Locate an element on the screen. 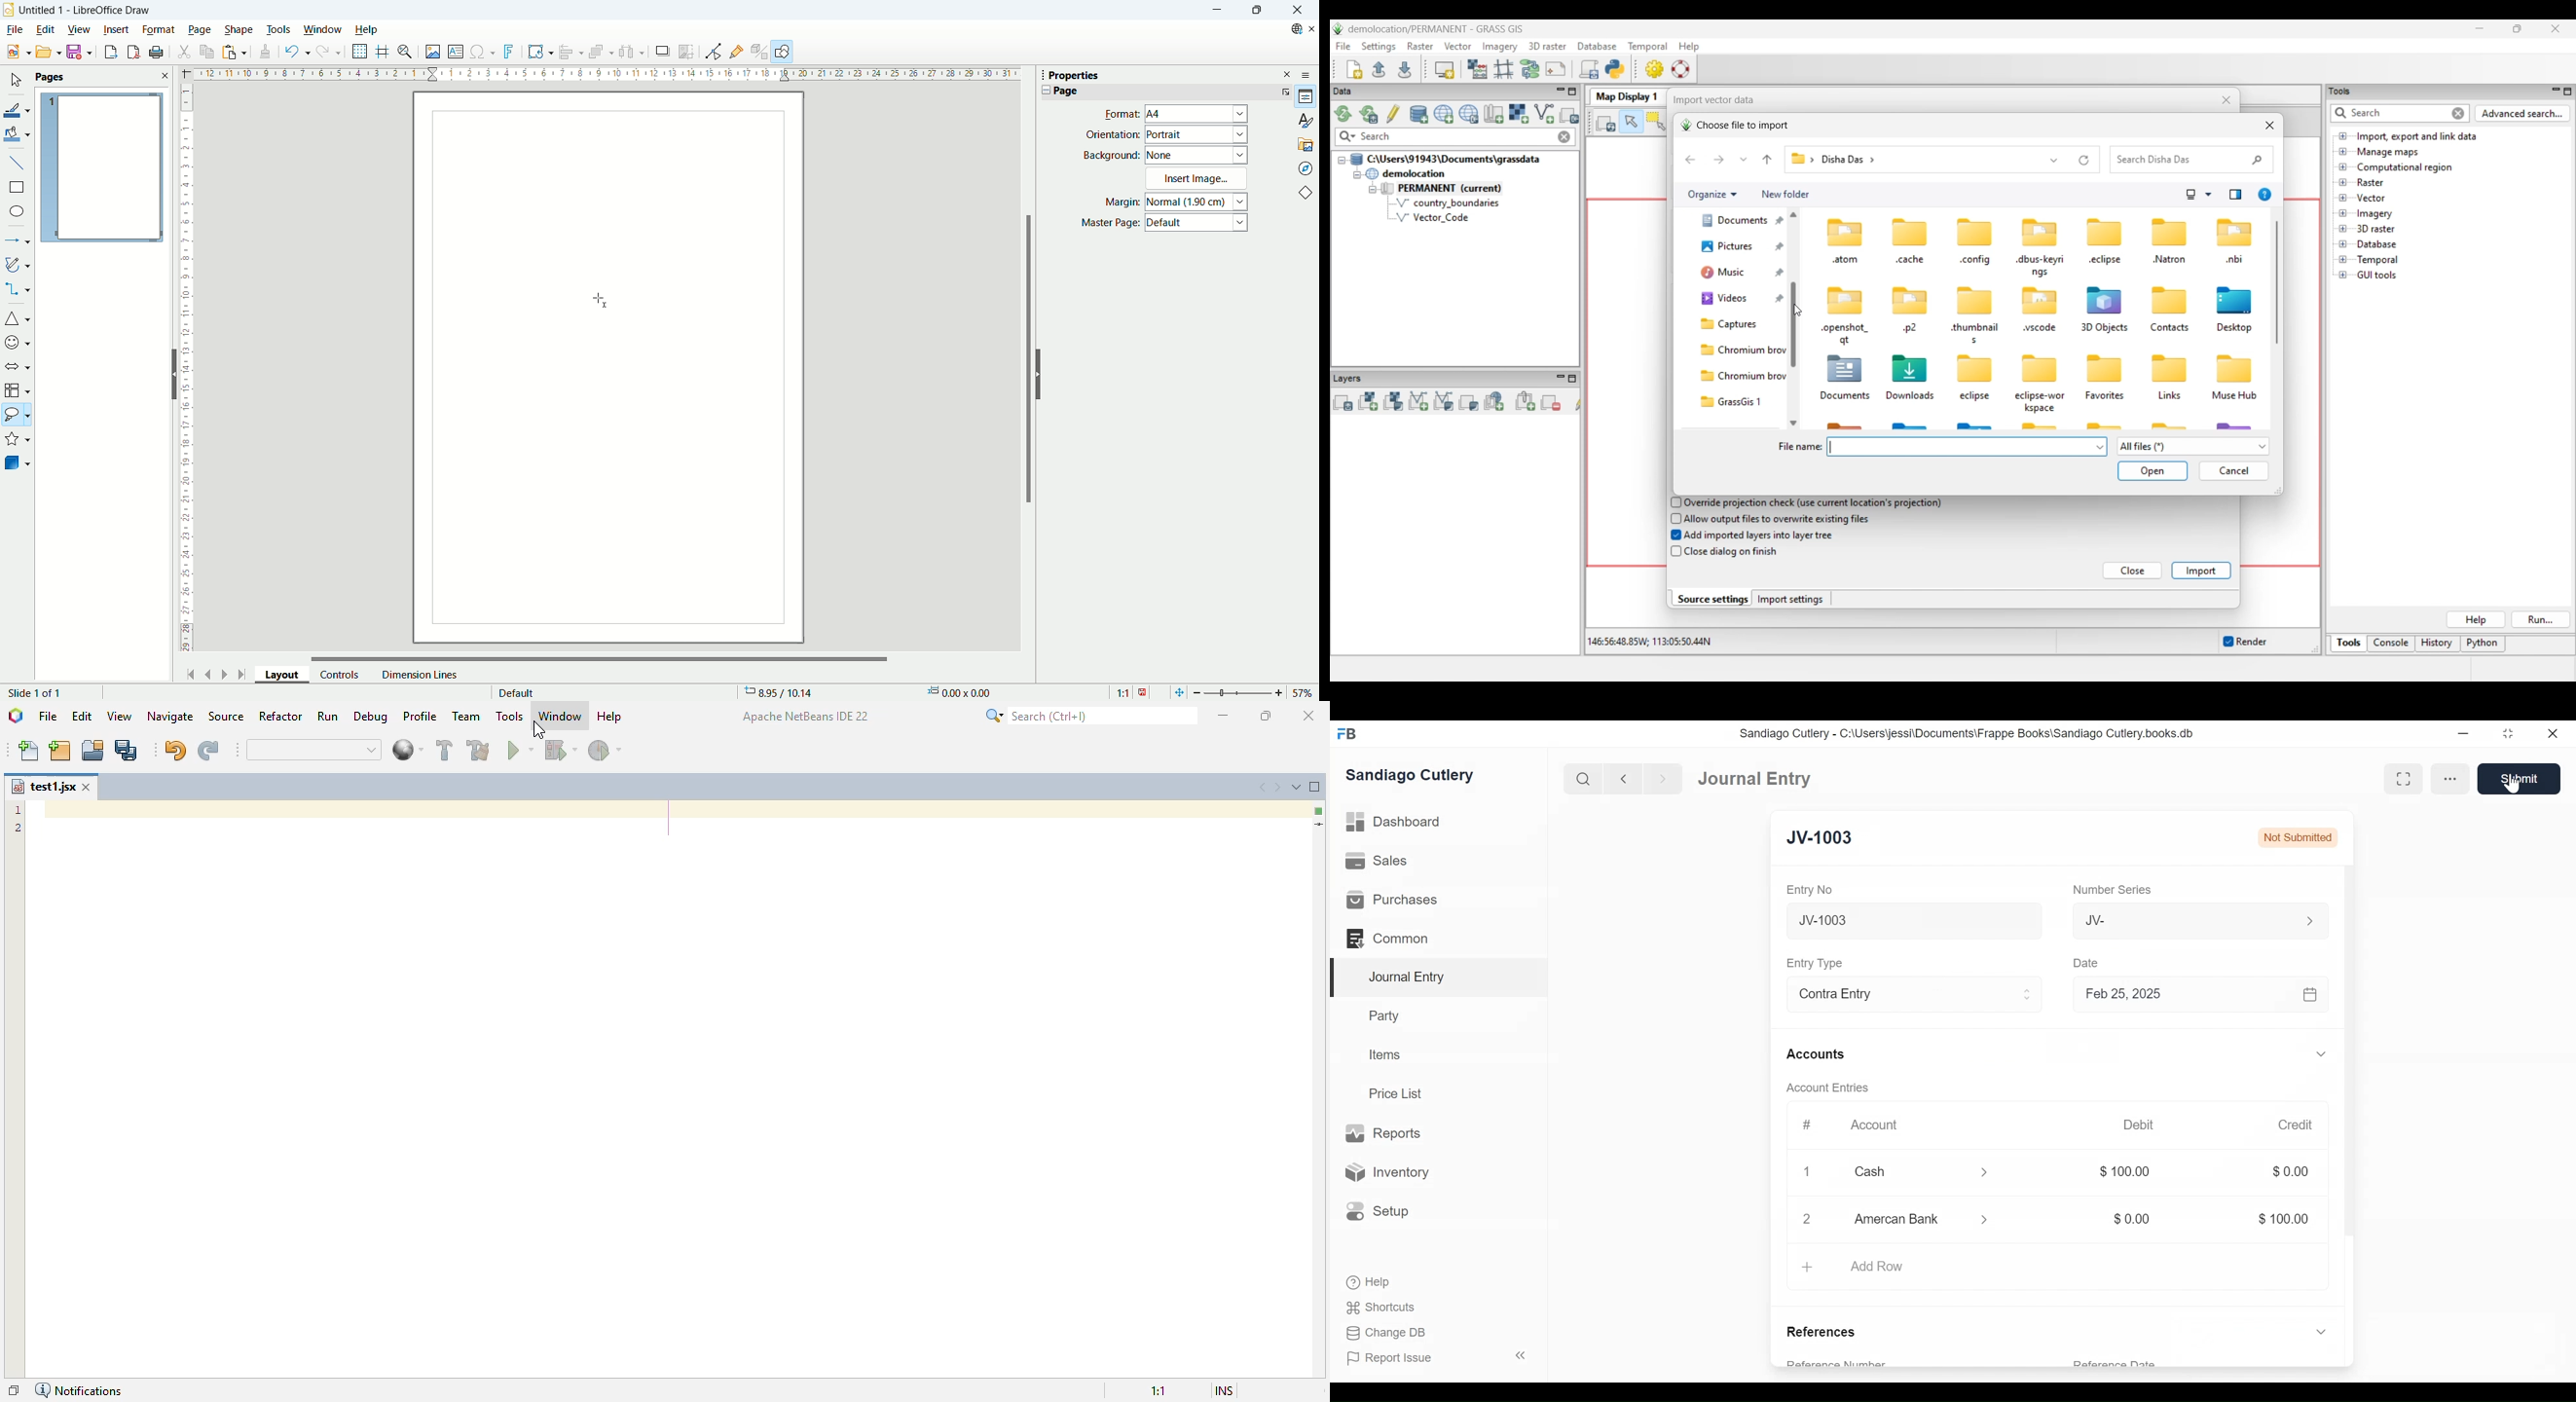 The width and height of the screenshot is (2576, 1428). Journal Entry is located at coordinates (1440, 978).